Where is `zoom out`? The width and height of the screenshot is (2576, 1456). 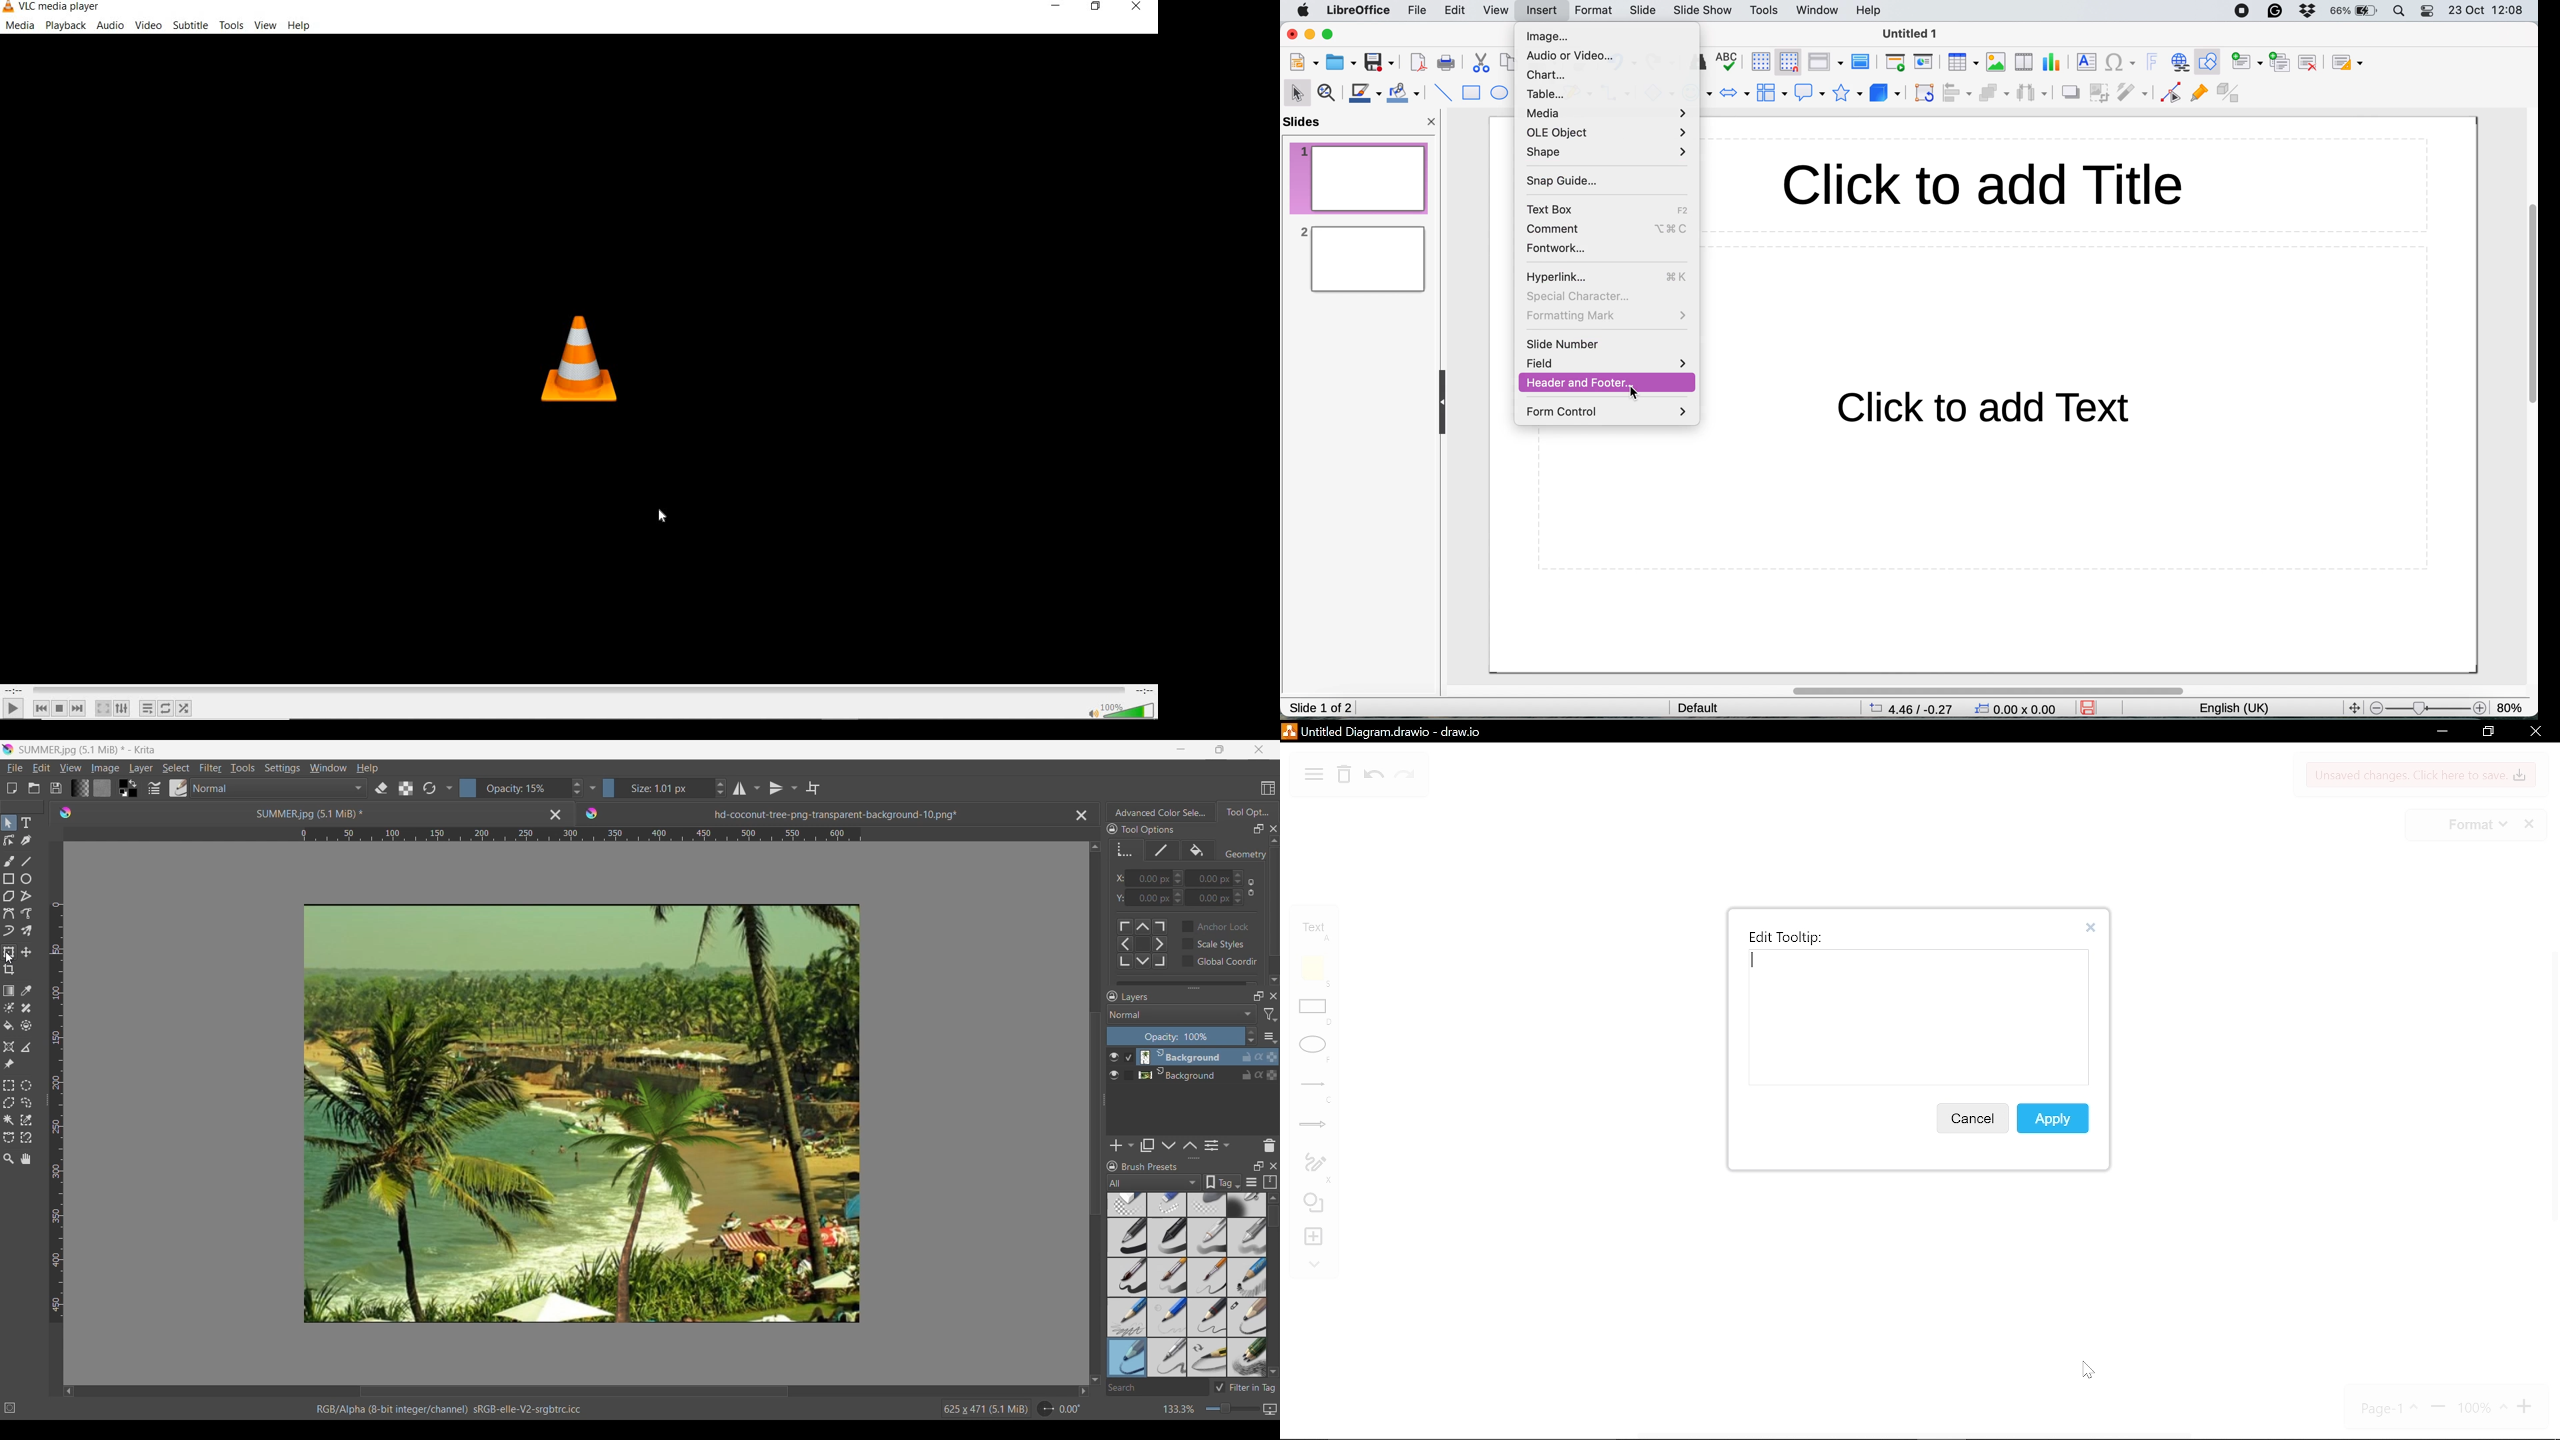
zoom out is located at coordinates (2438, 1408).